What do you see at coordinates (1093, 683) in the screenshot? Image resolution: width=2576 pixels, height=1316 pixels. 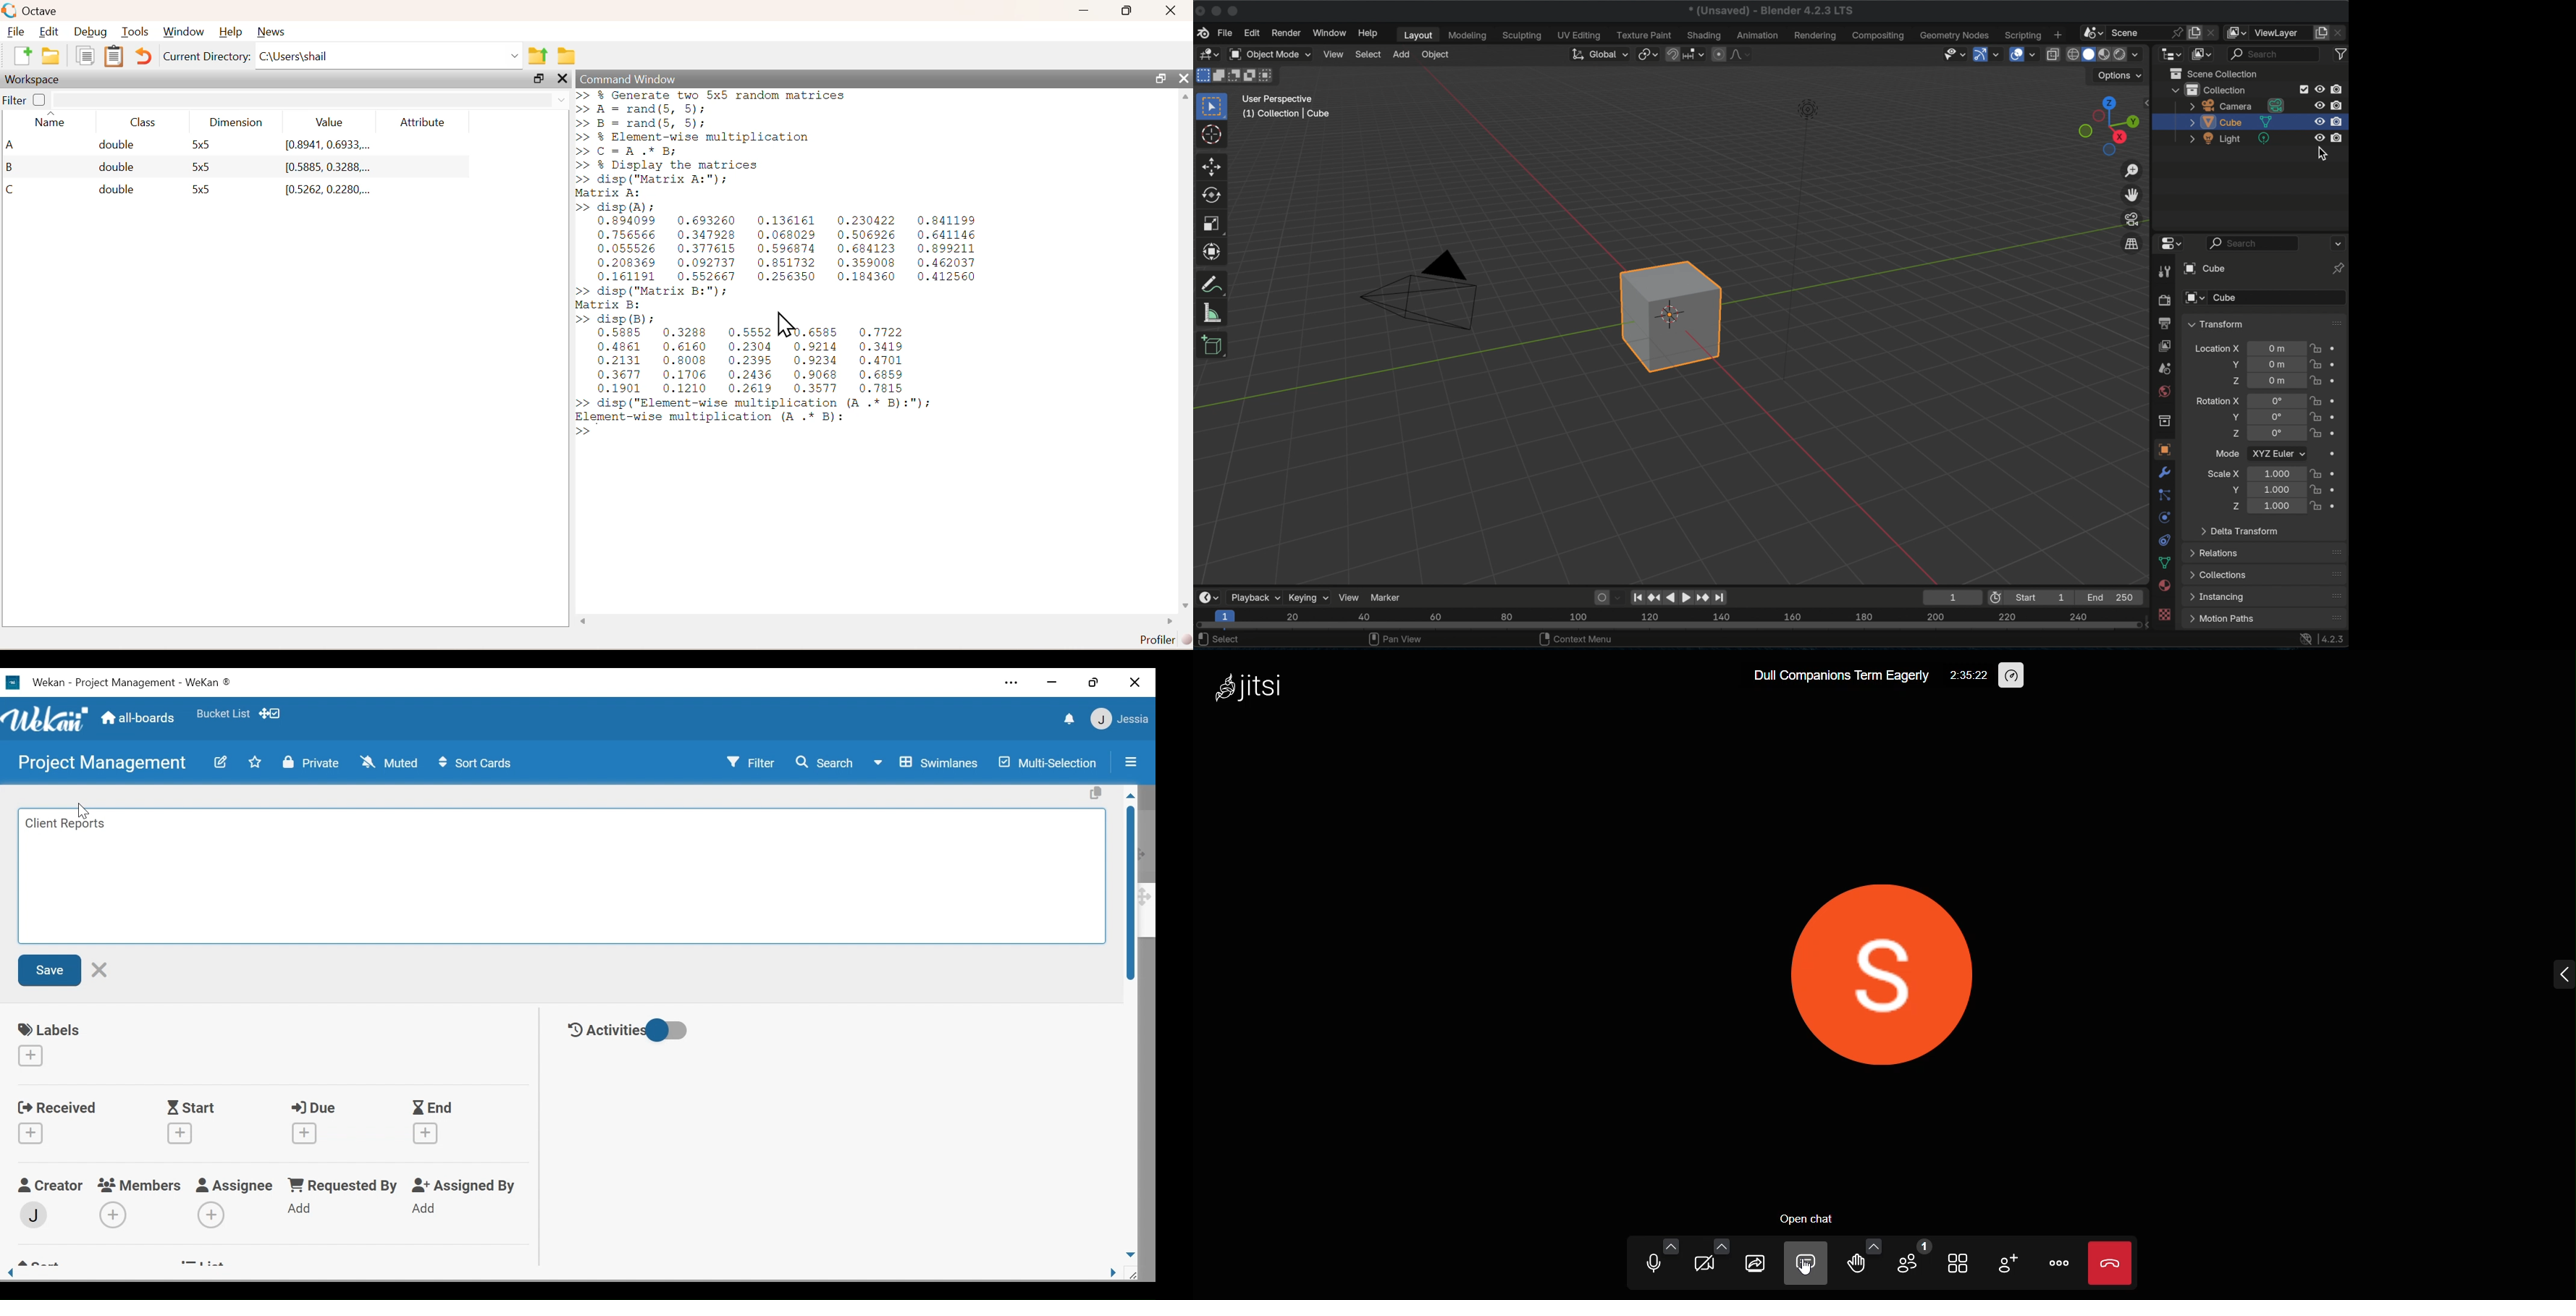 I see `Restore` at bounding box center [1093, 683].